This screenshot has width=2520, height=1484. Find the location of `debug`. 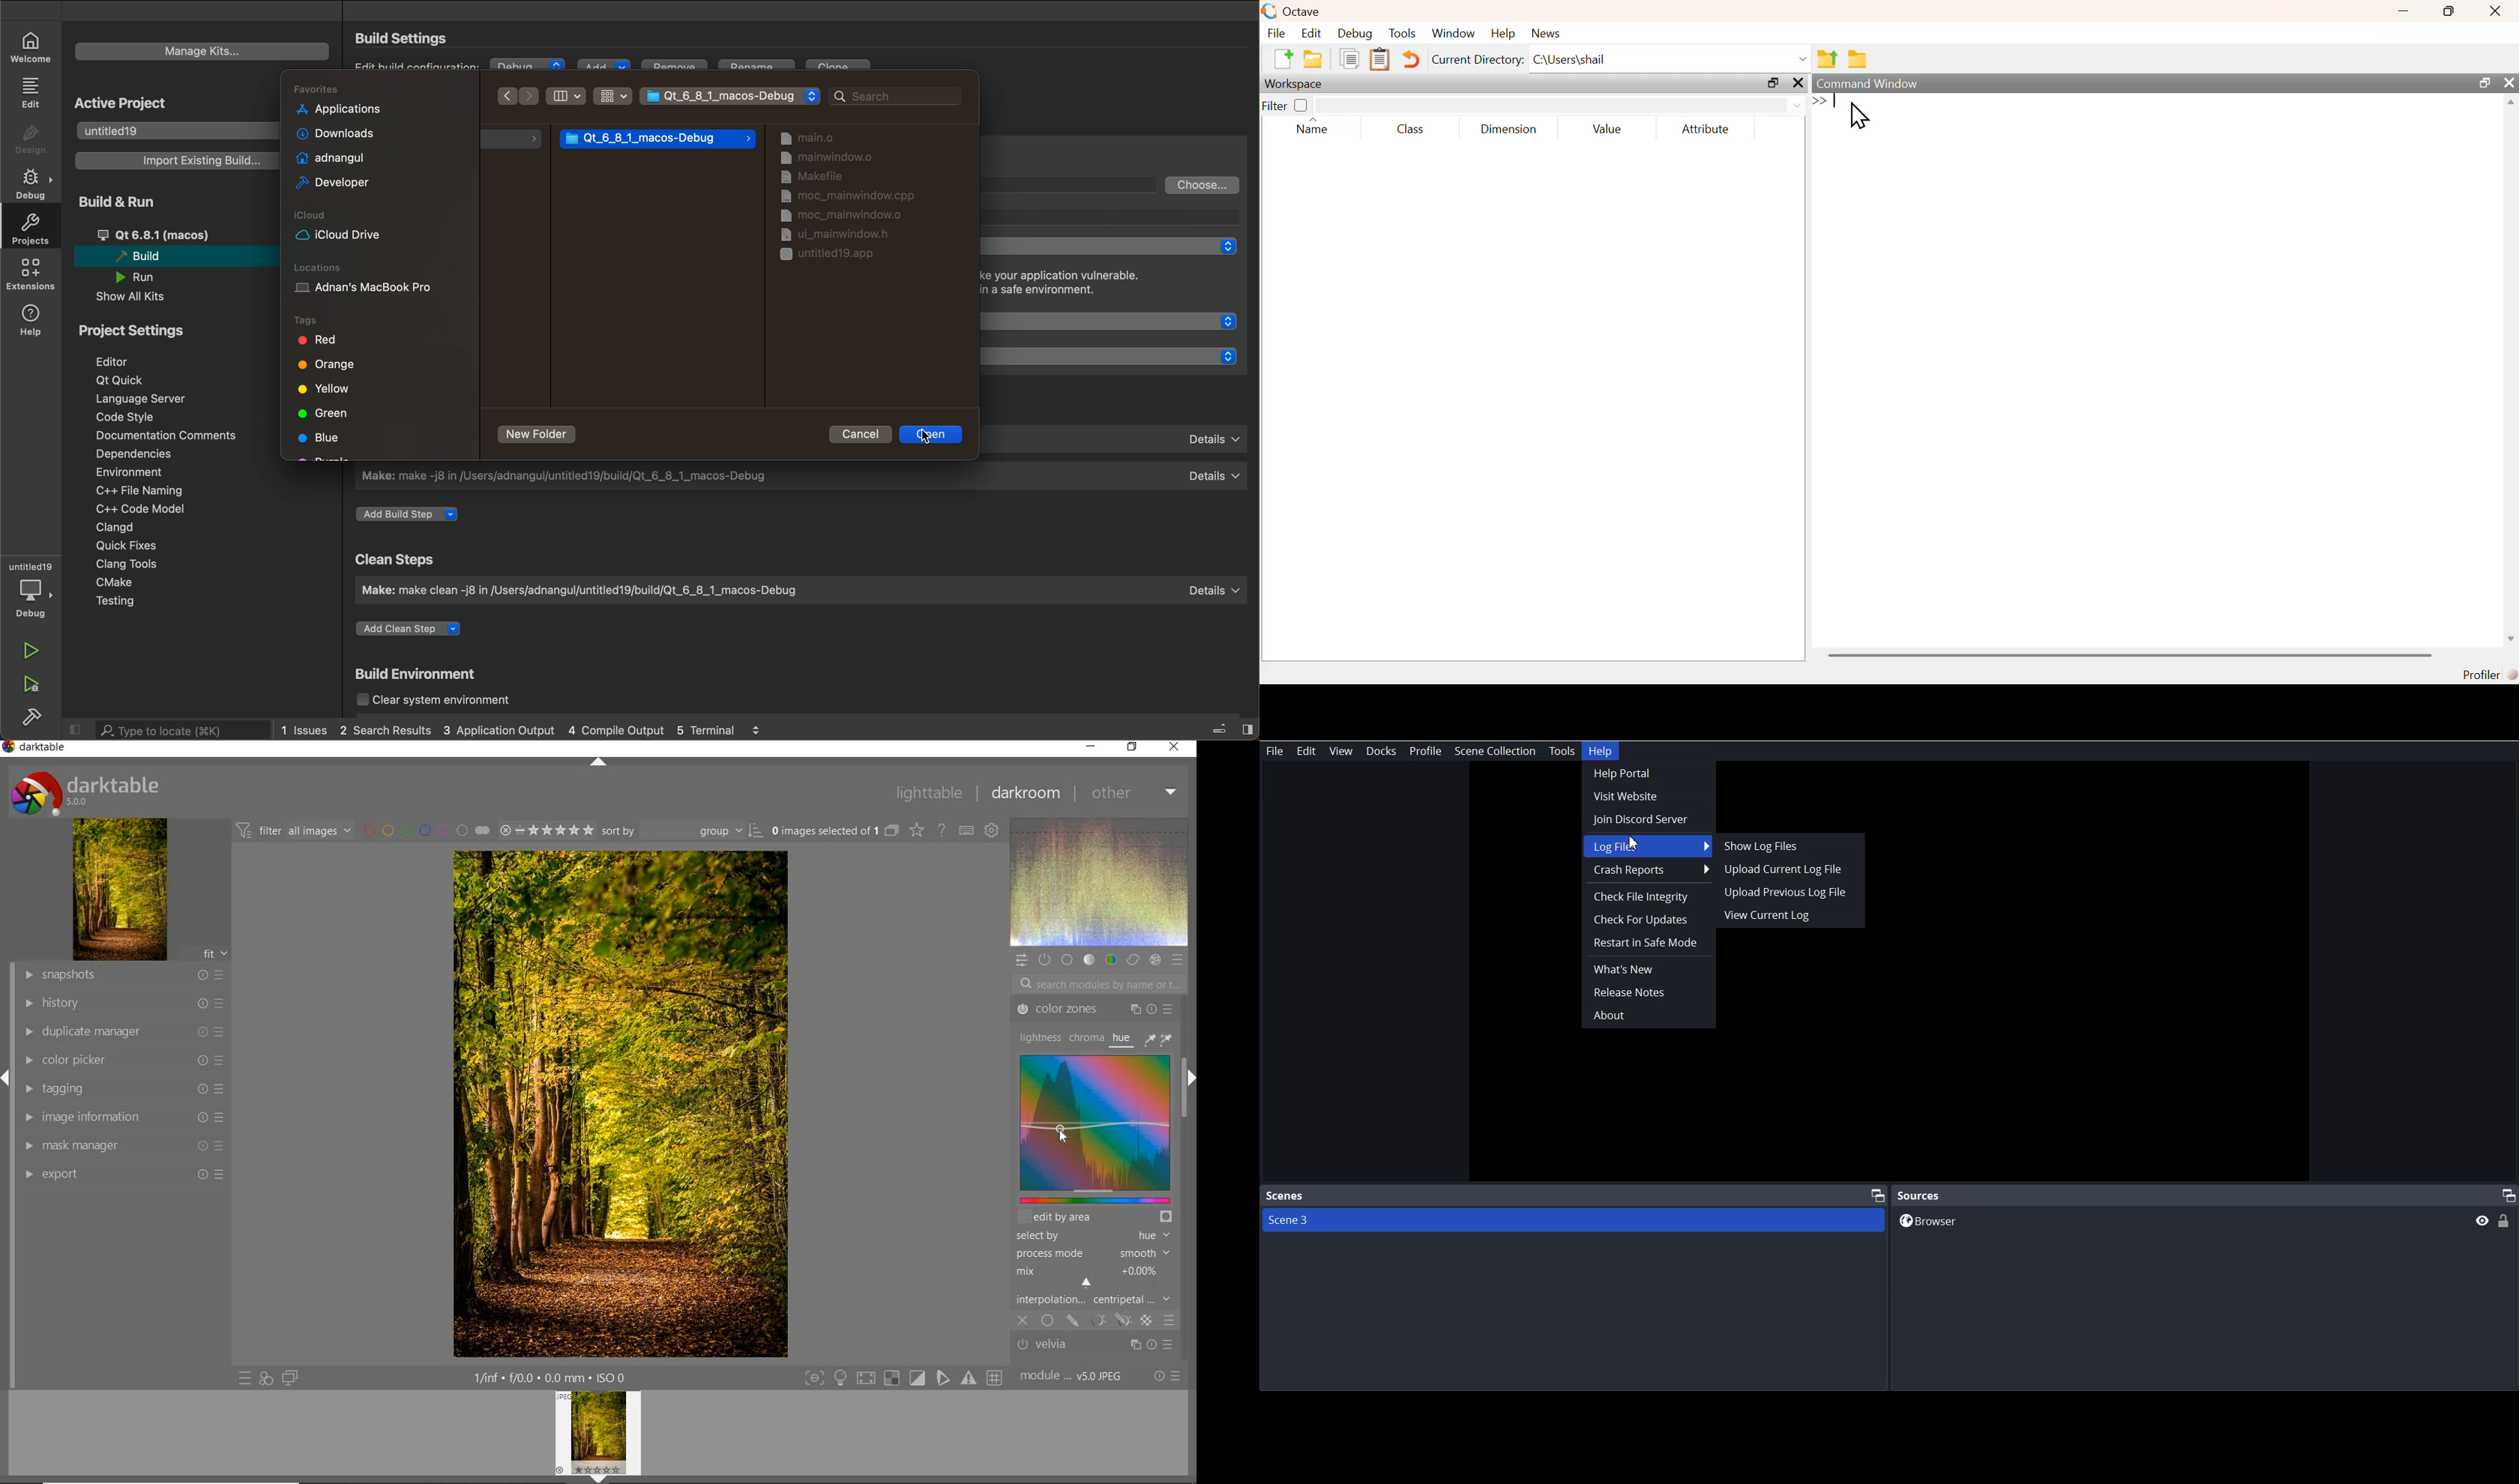

debug is located at coordinates (34, 185).